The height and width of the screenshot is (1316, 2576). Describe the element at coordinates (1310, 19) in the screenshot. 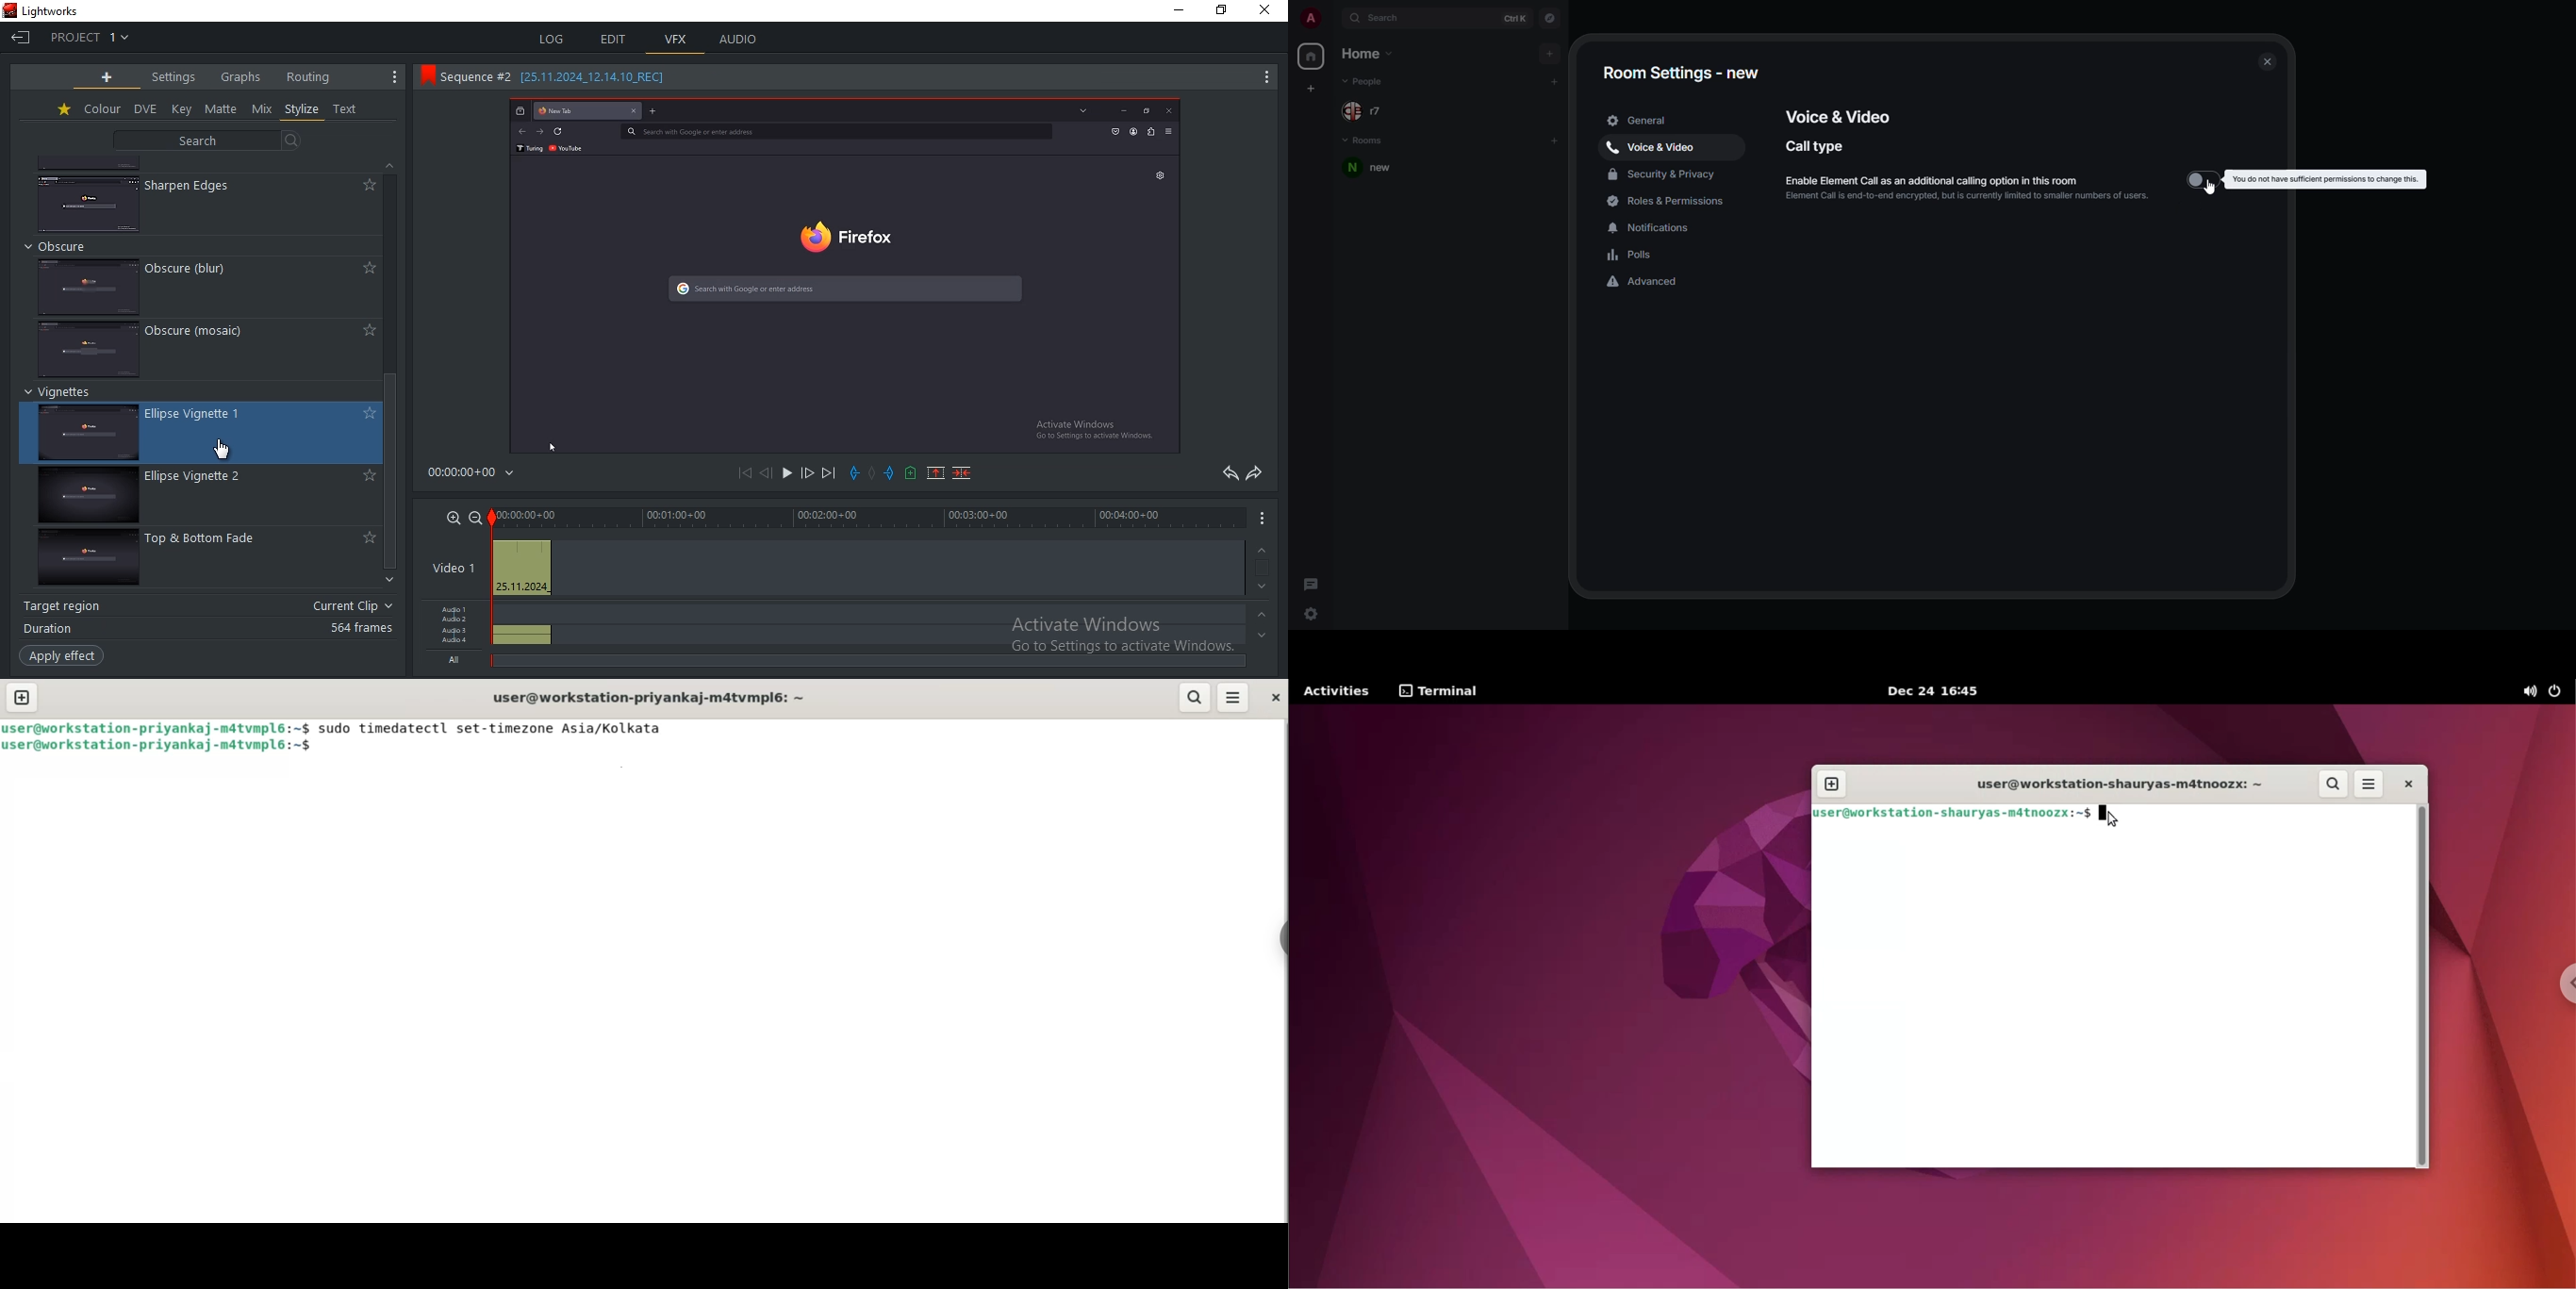

I see `profile` at that location.